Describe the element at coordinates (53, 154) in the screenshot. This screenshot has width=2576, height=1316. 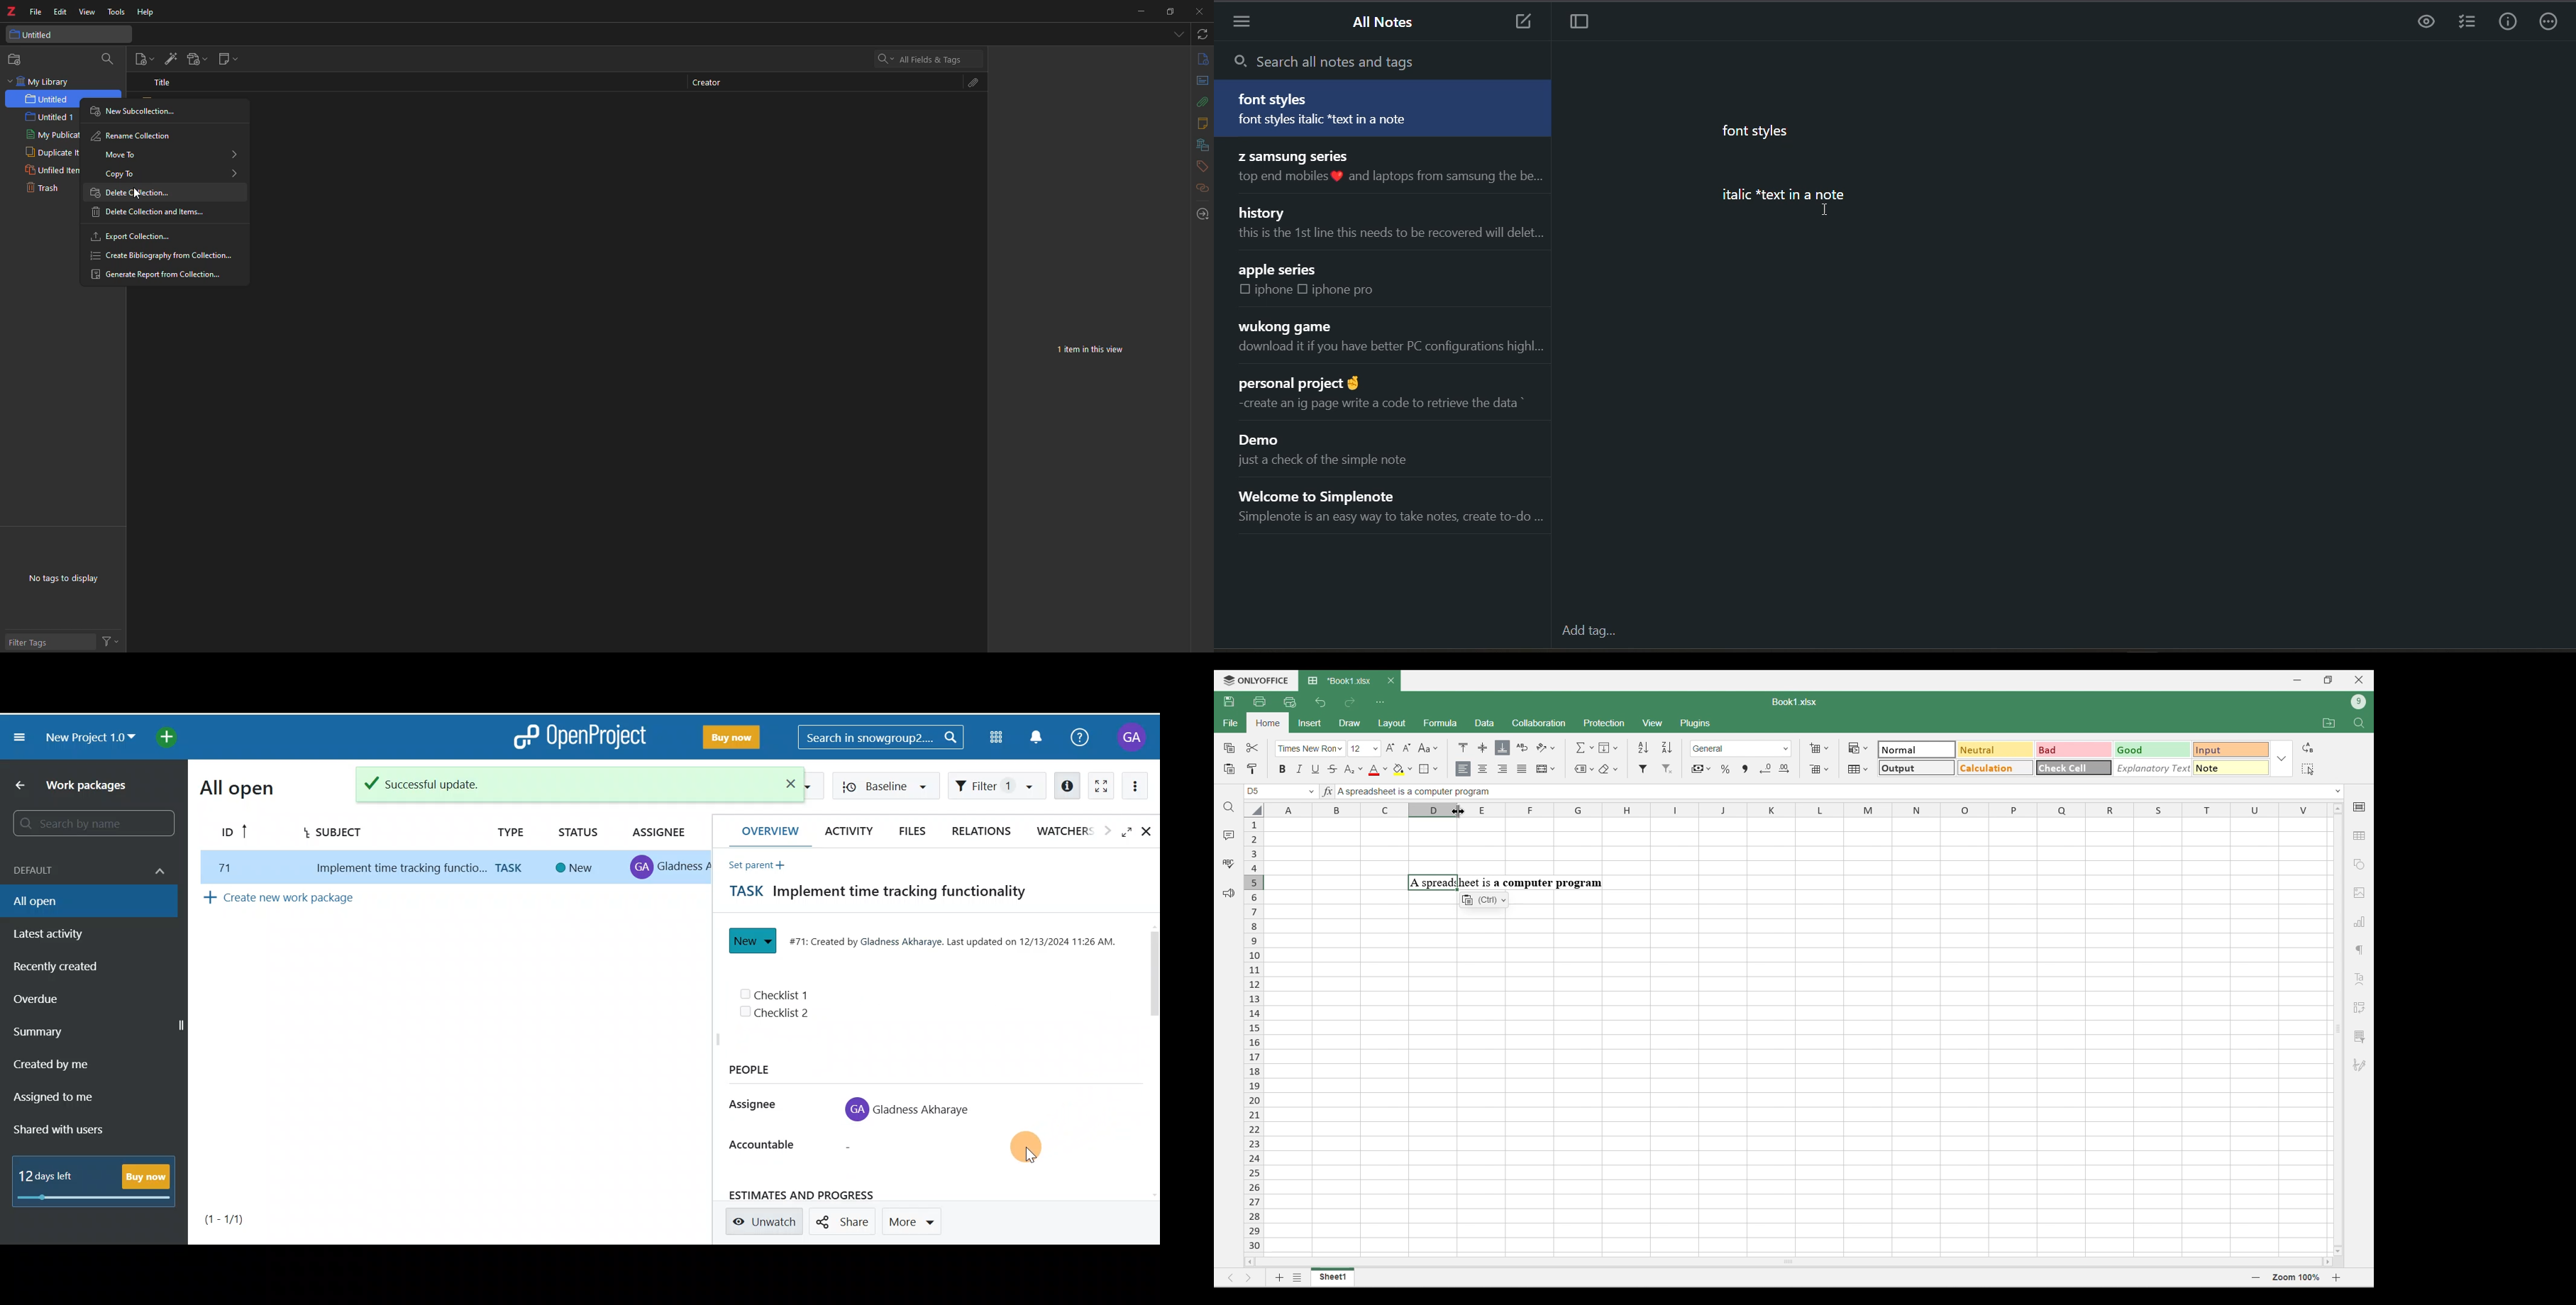
I see `duplicate items` at that location.